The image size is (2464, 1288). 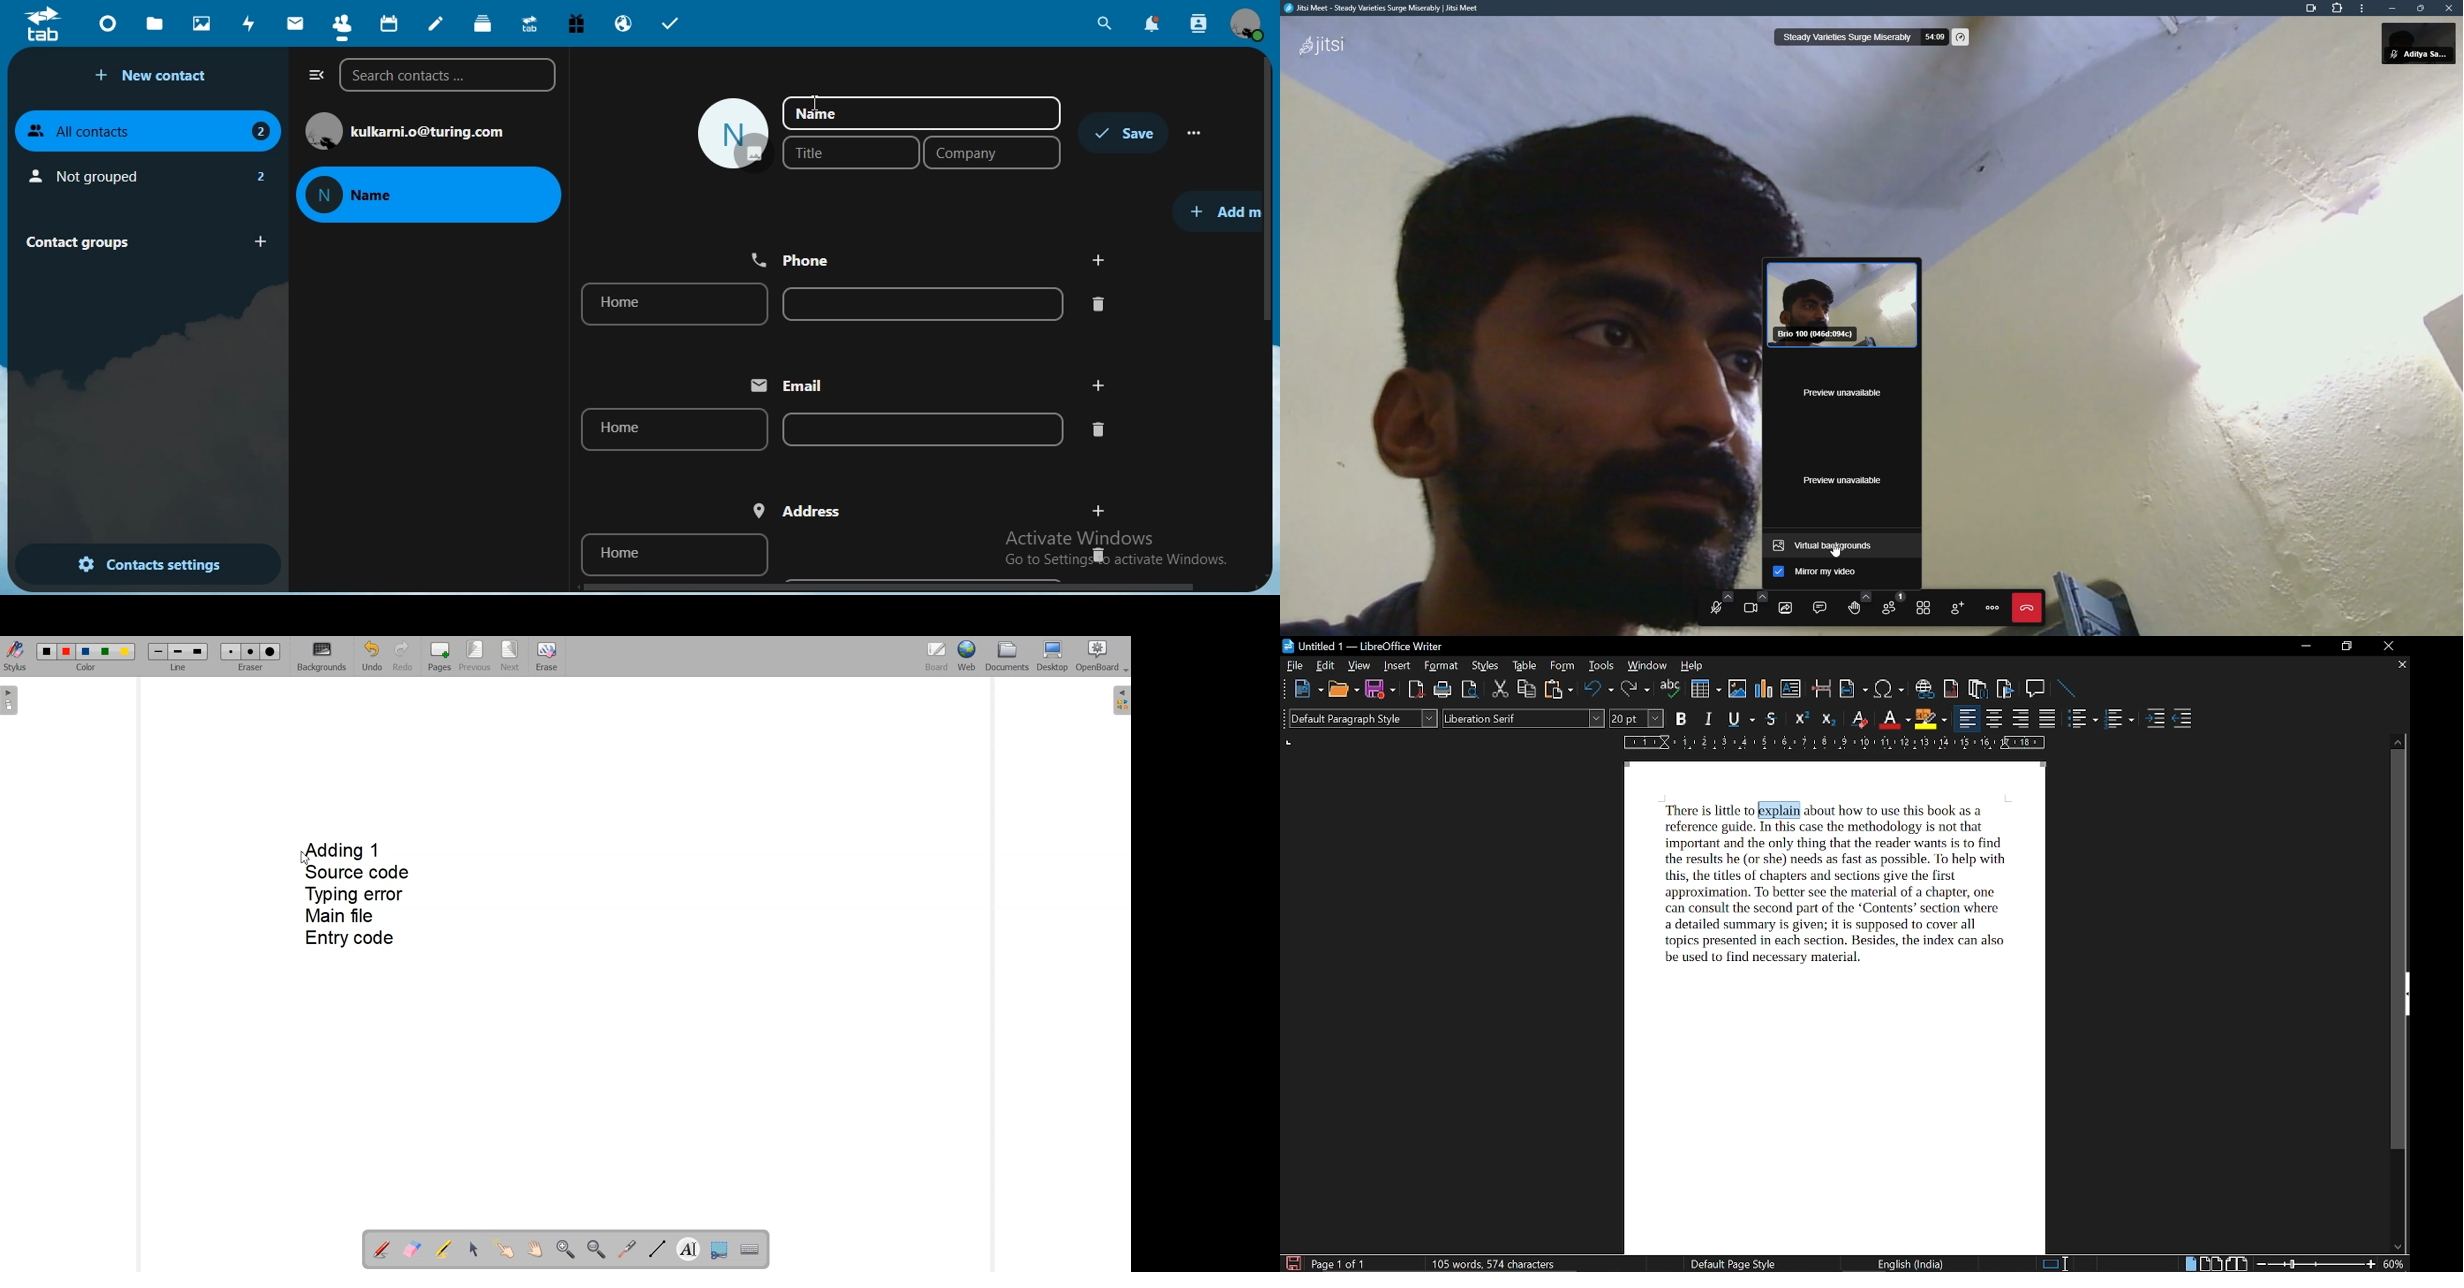 I want to click on help, so click(x=1690, y=666).